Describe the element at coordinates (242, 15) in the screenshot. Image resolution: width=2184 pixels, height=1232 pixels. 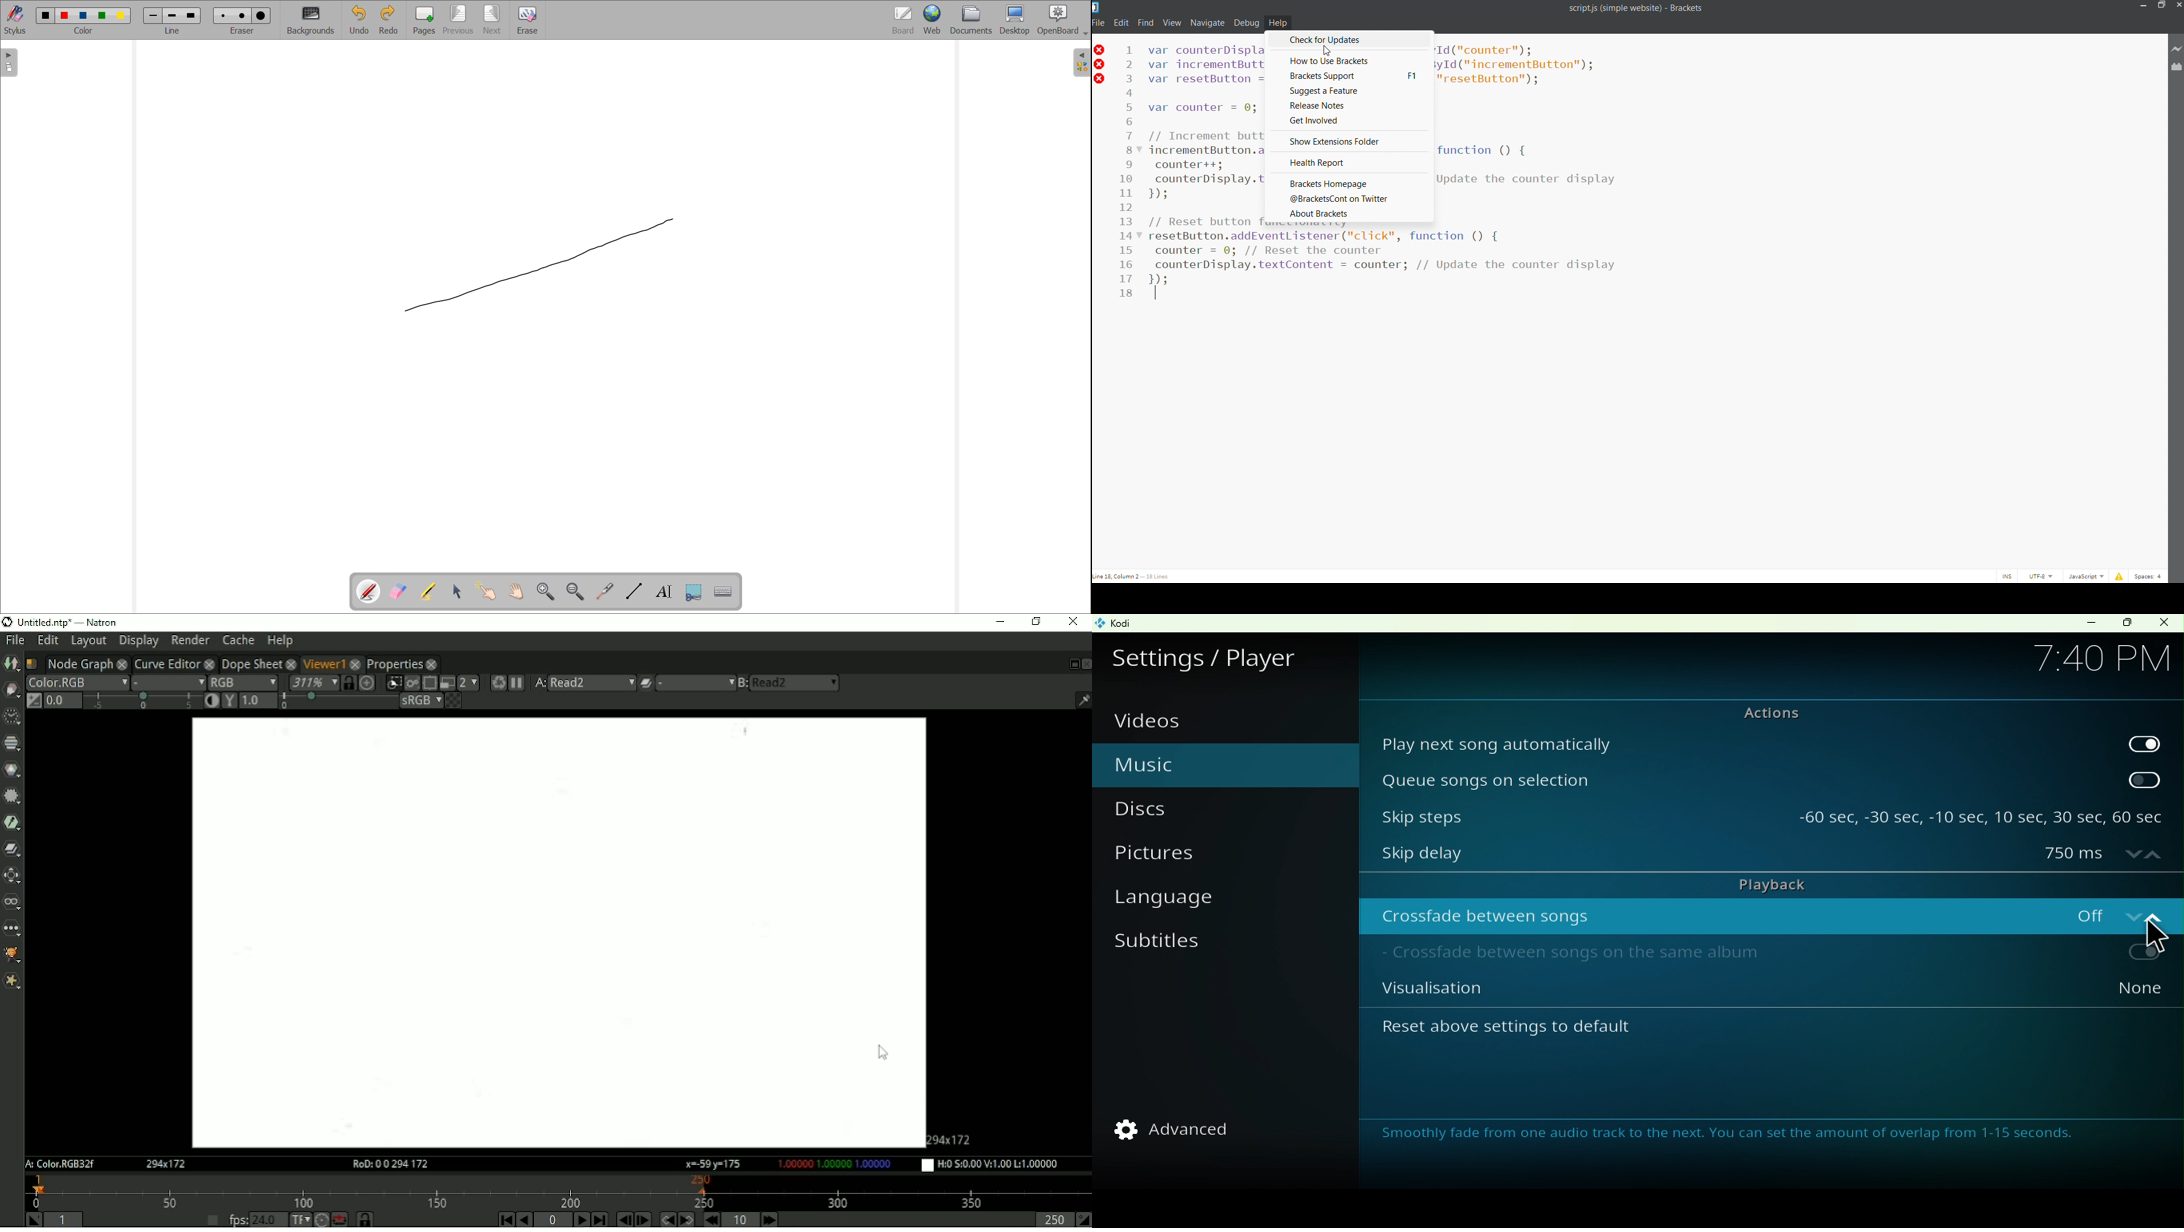
I see `Eraser size` at that location.